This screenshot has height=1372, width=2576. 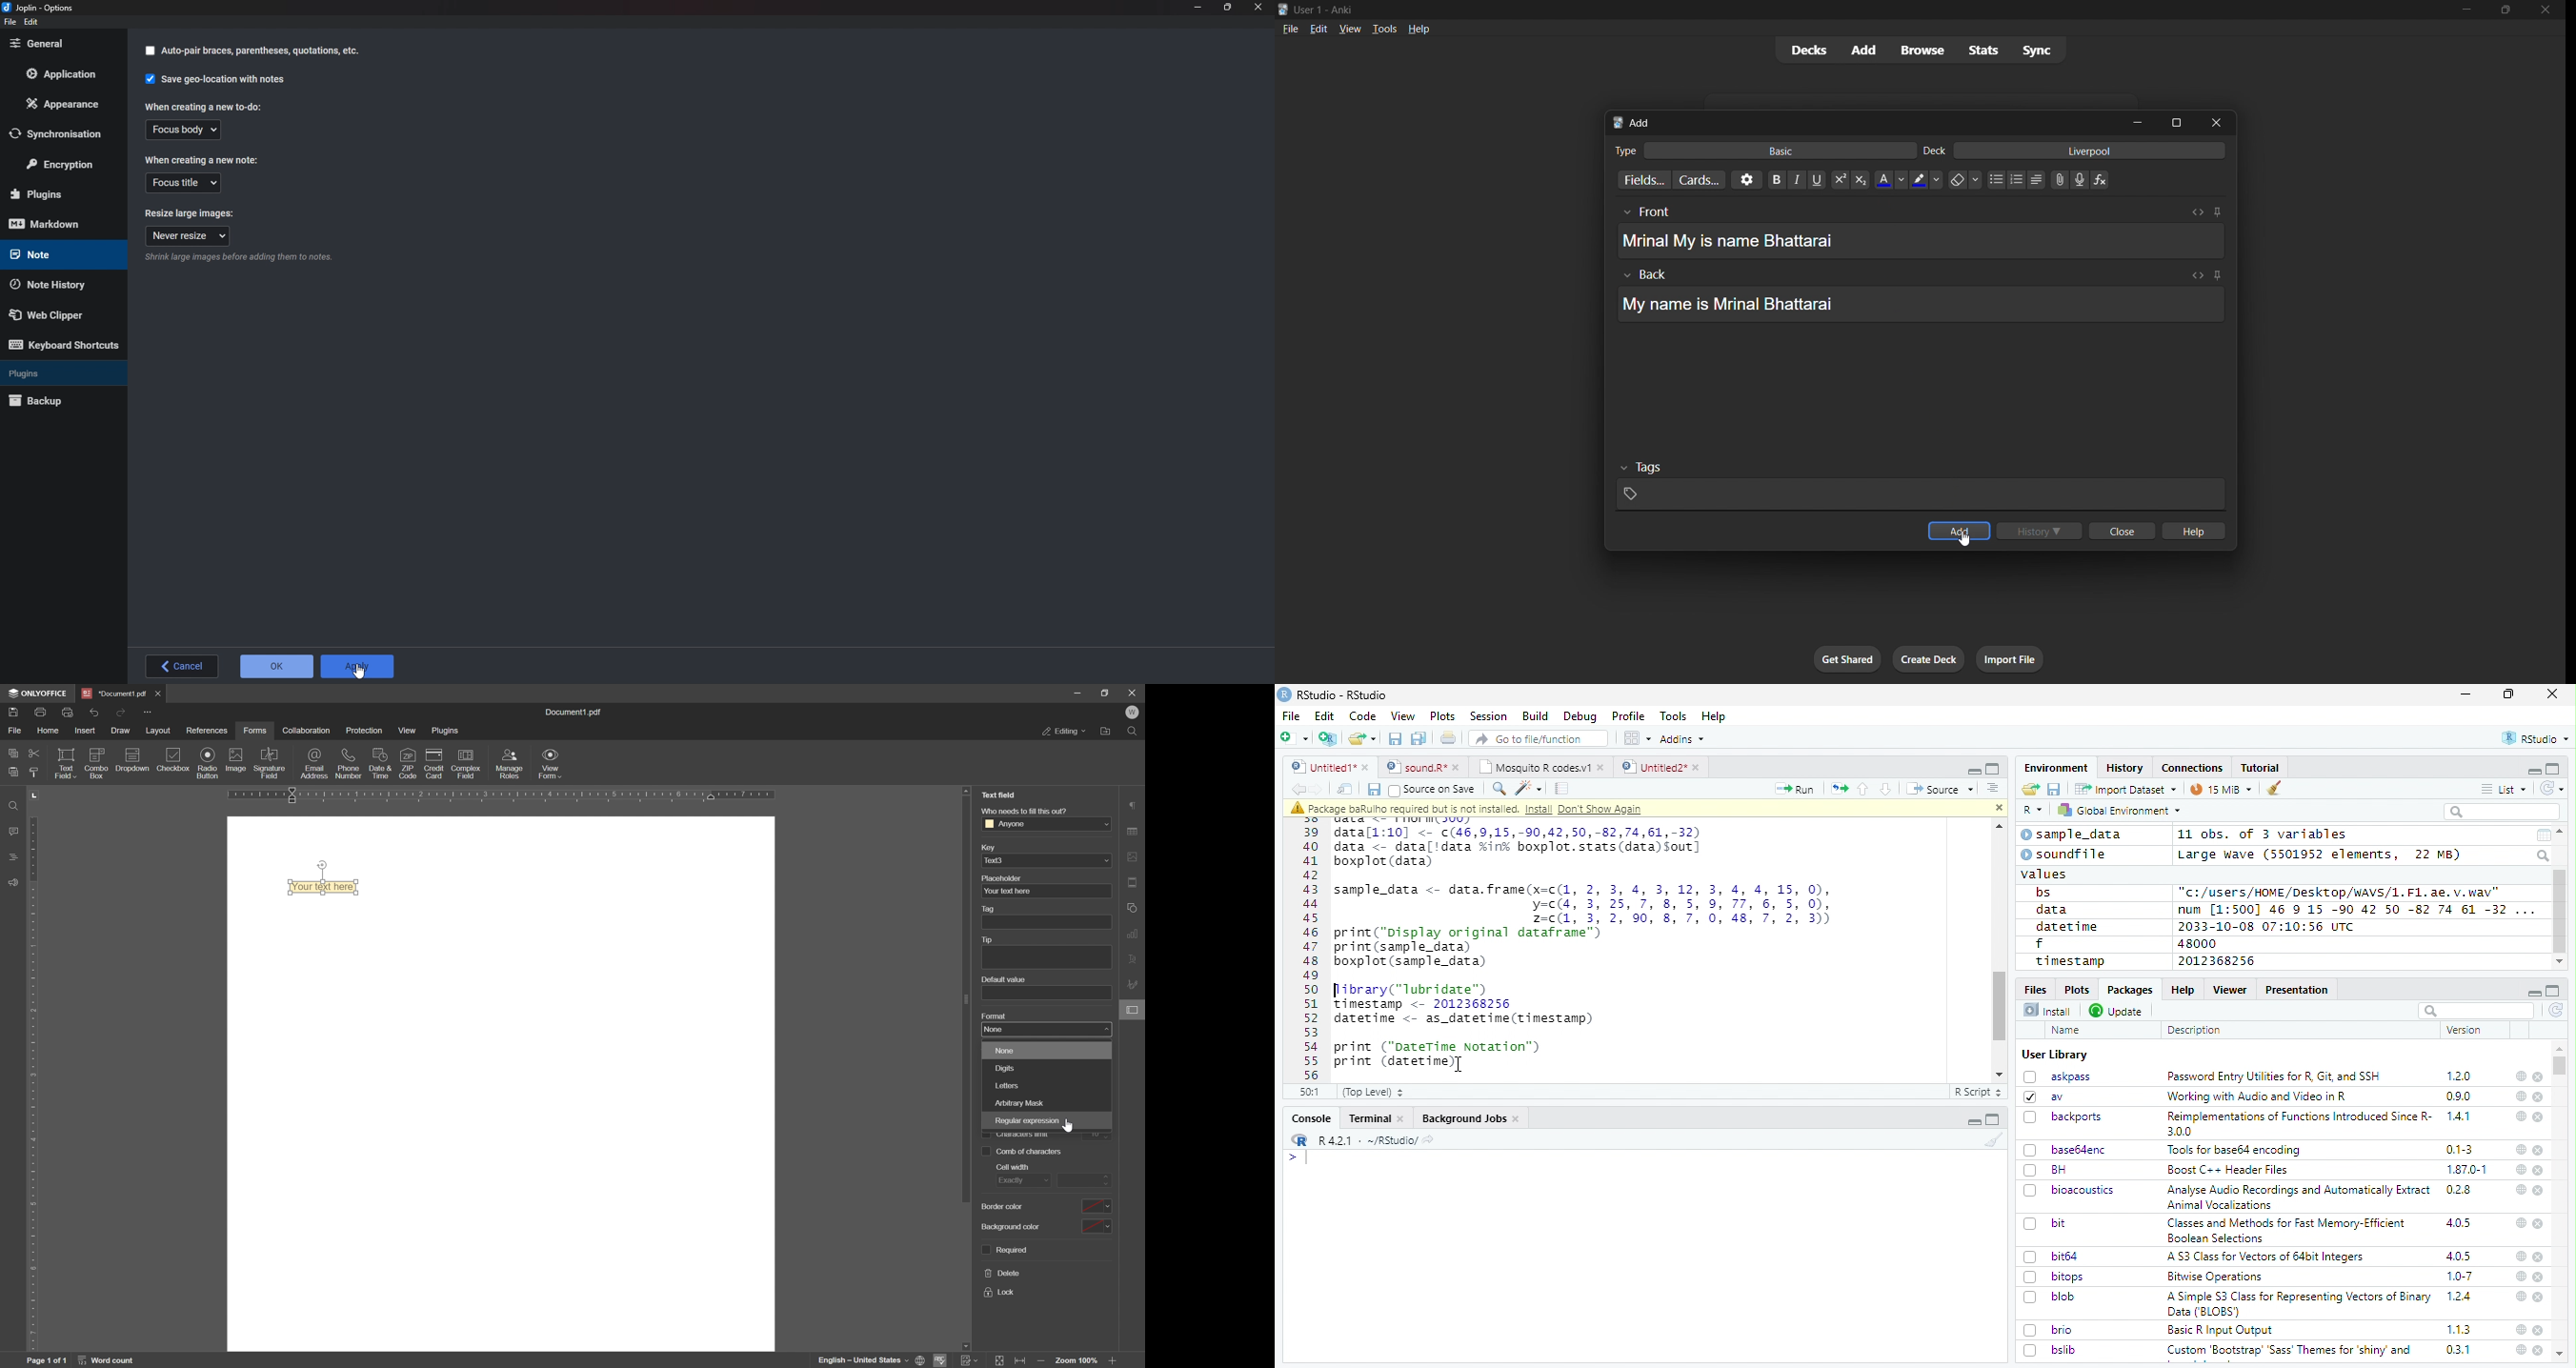 I want to click on close, so click(x=2539, y=1330).